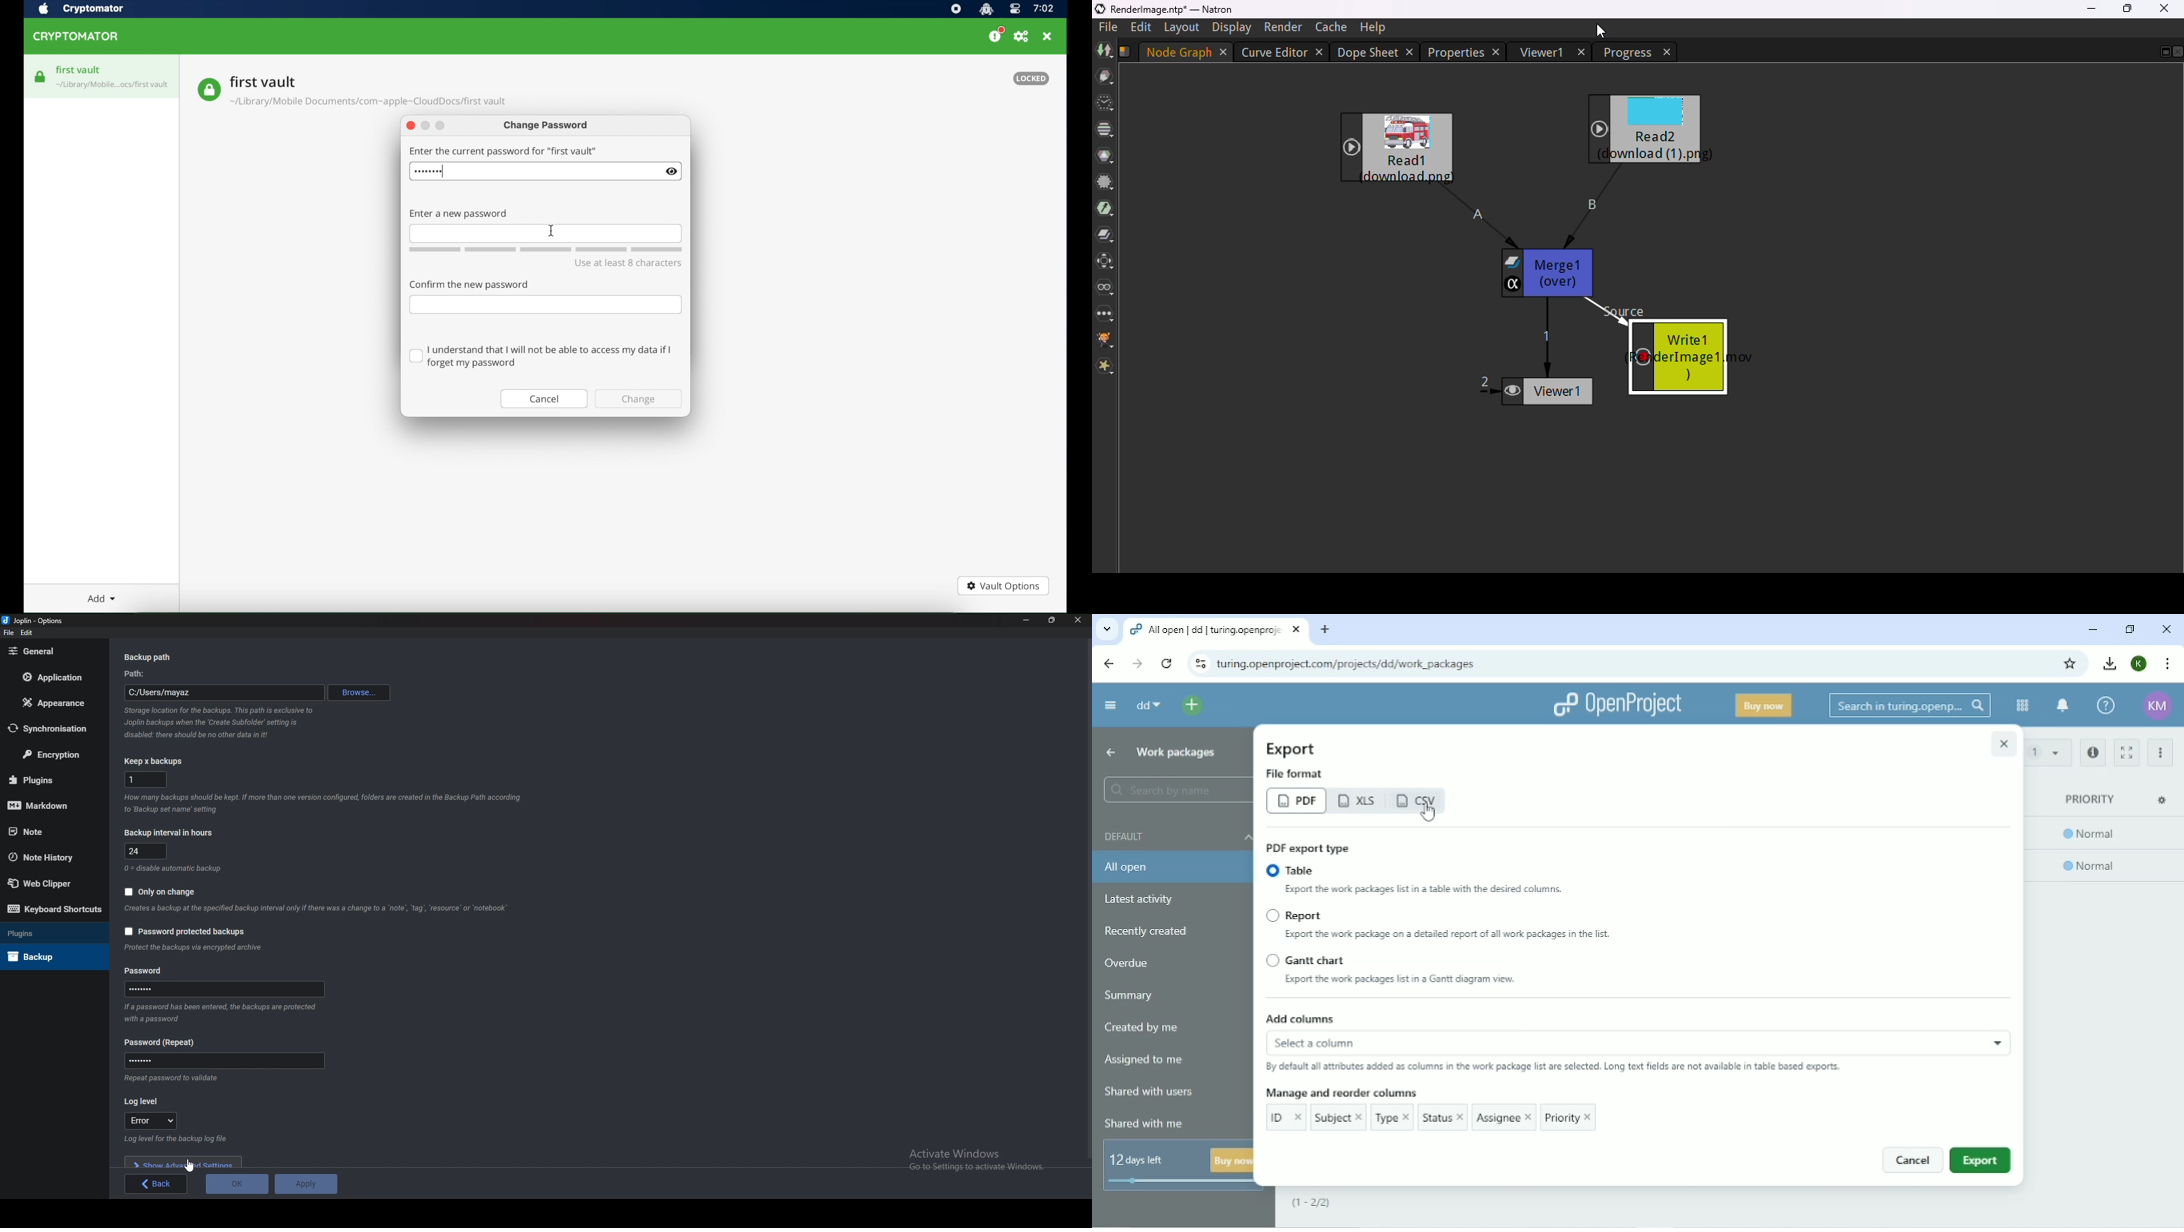  What do you see at coordinates (1306, 961) in the screenshot?
I see `Gantt chart` at bounding box center [1306, 961].